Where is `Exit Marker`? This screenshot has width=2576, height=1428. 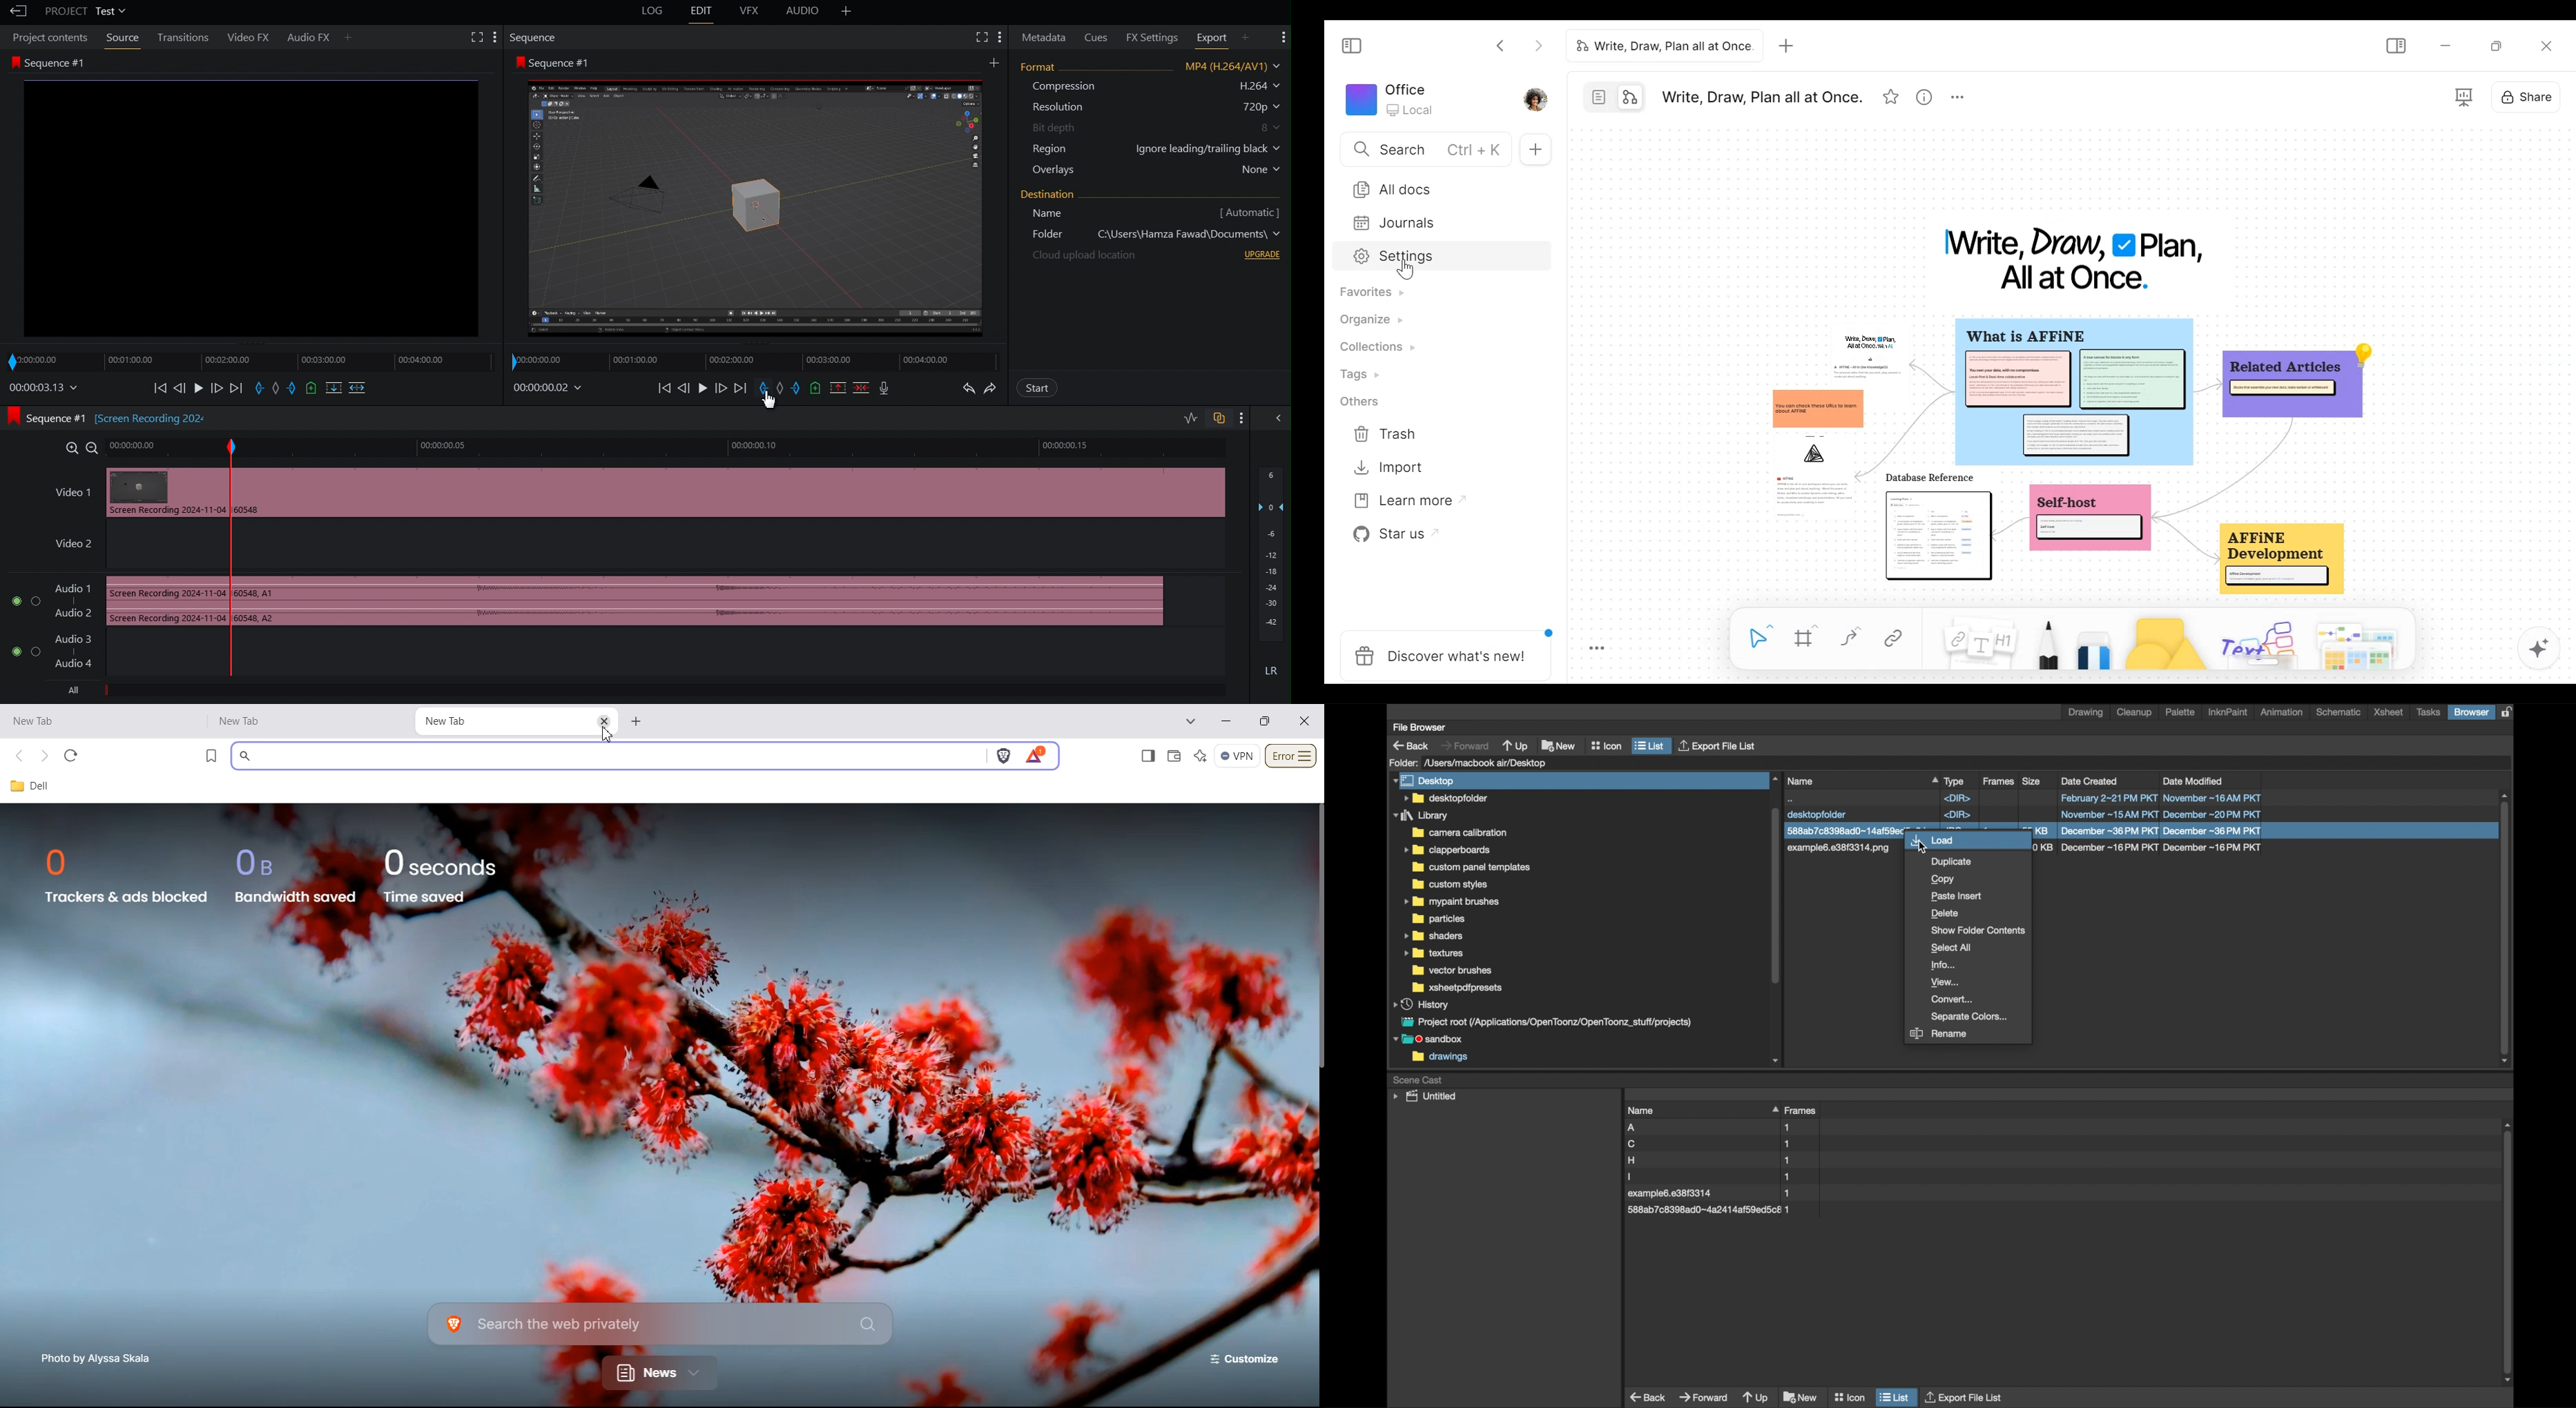
Exit Marker is located at coordinates (800, 388).